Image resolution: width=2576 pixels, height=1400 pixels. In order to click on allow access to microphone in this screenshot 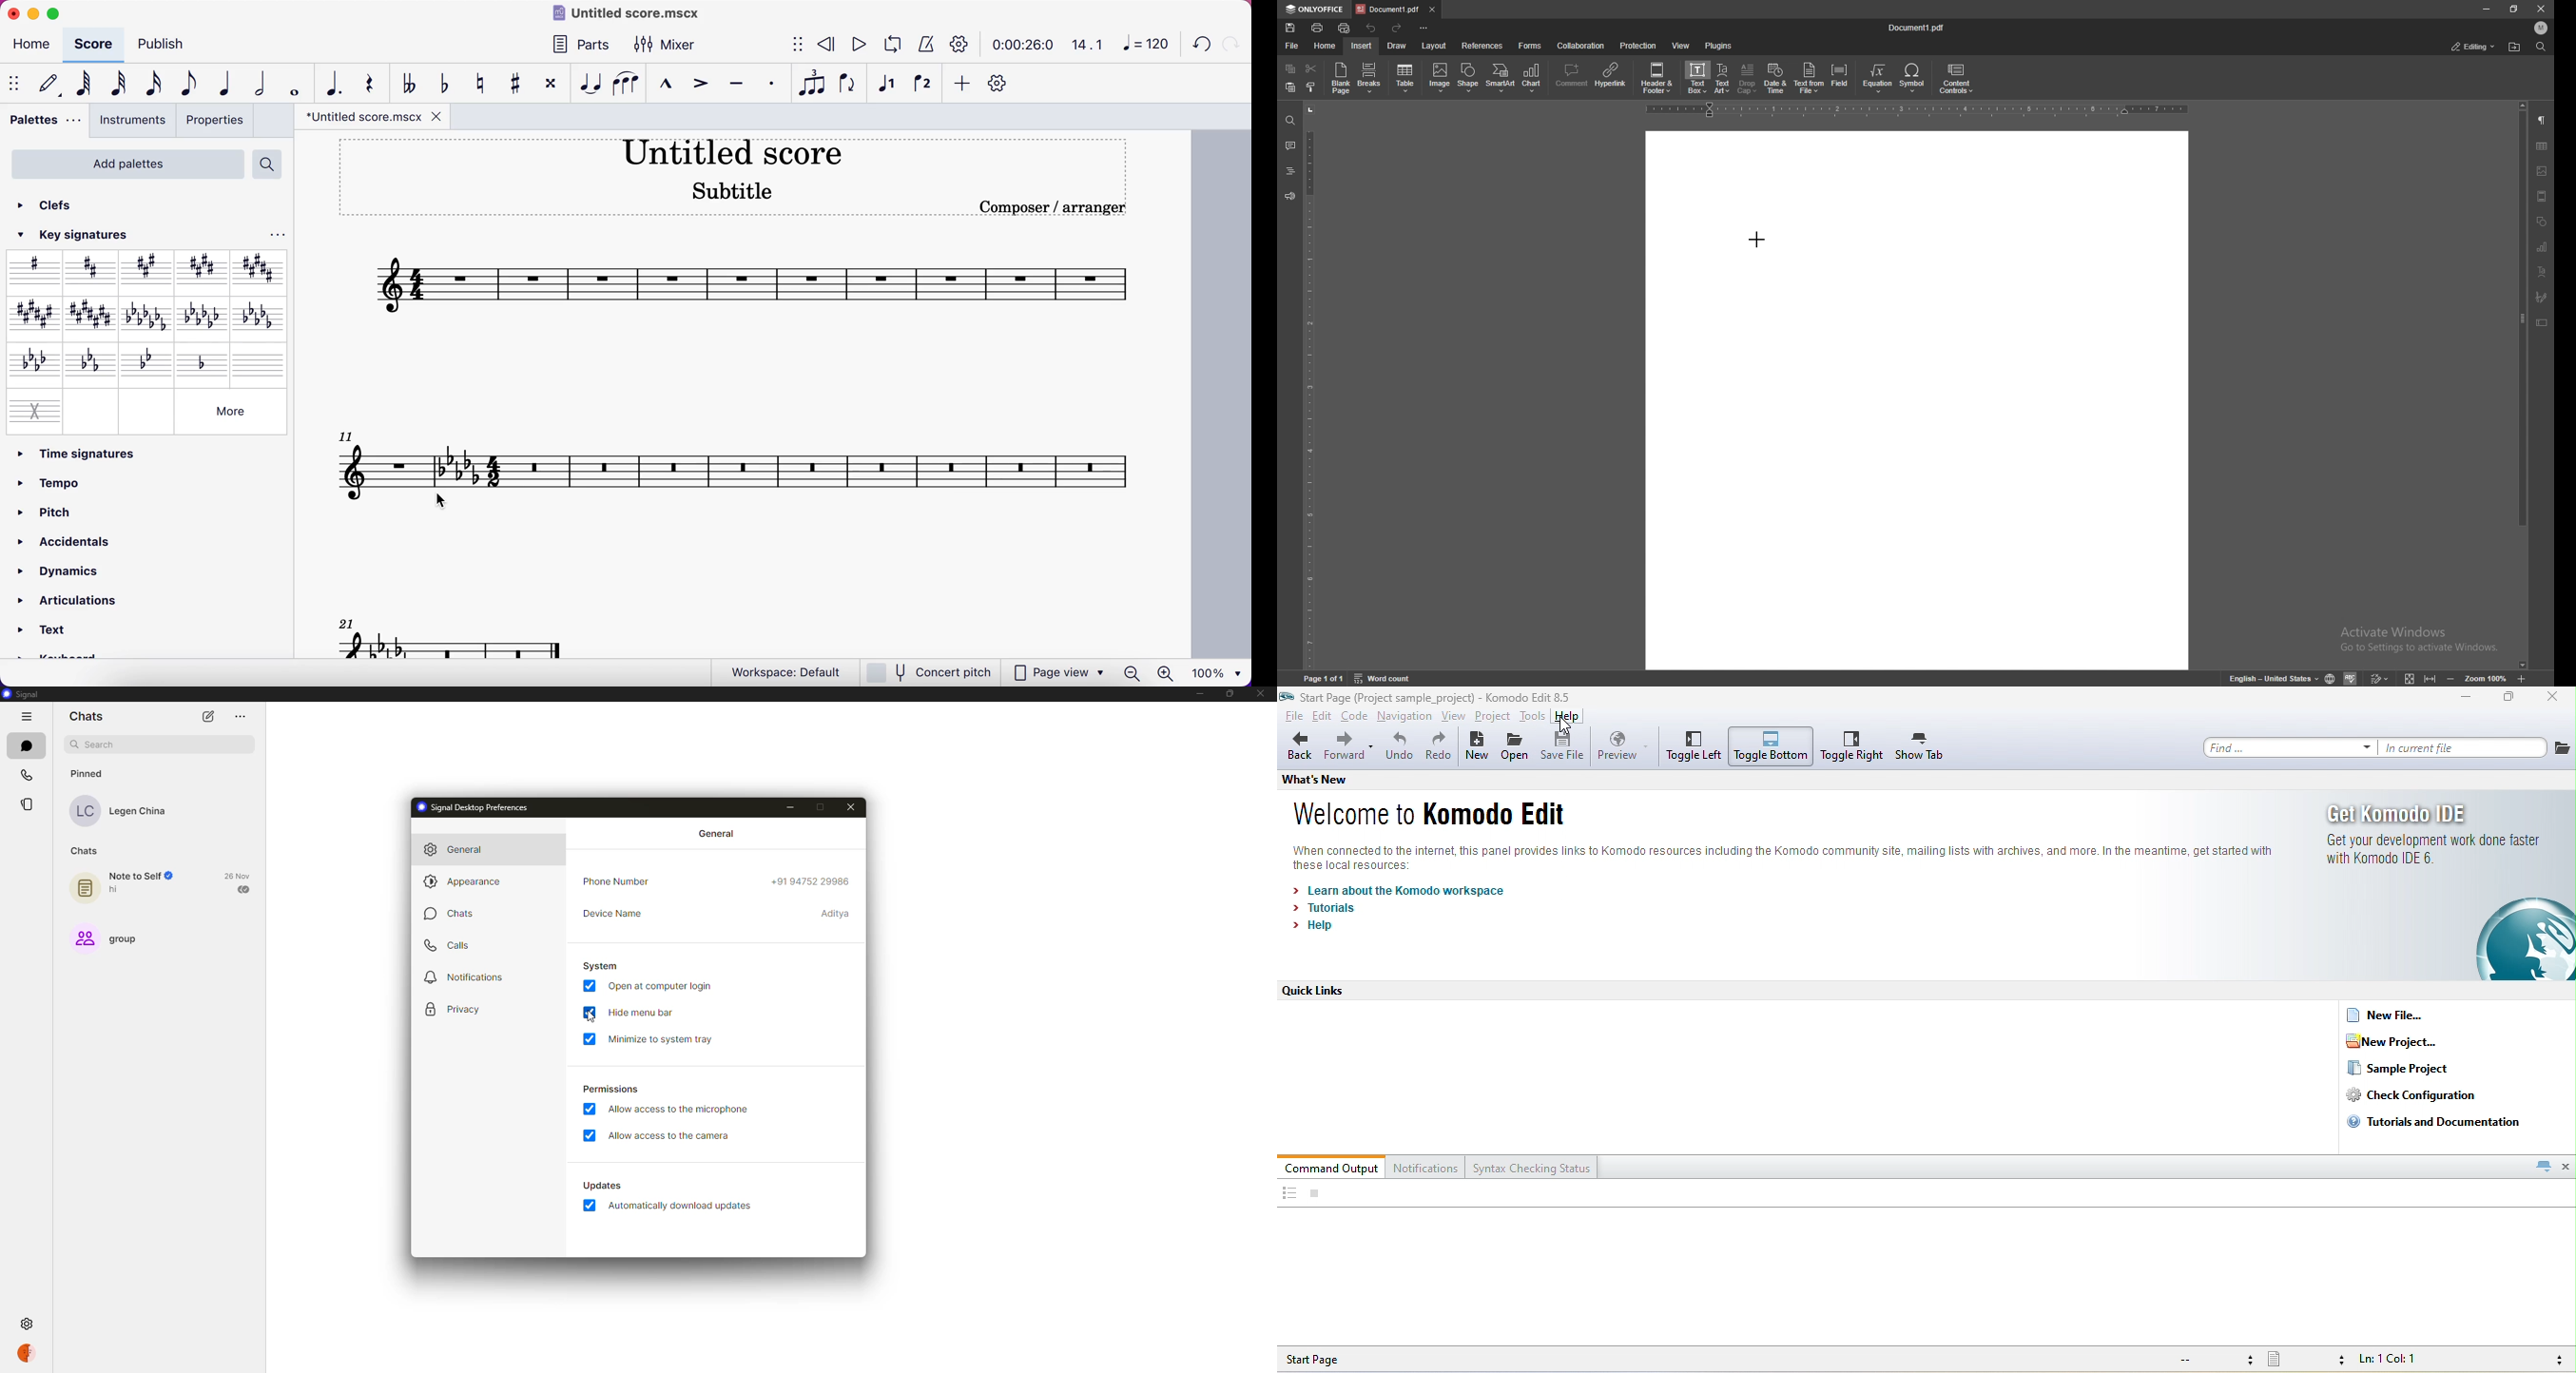, I will do `click(679, 1109)`.